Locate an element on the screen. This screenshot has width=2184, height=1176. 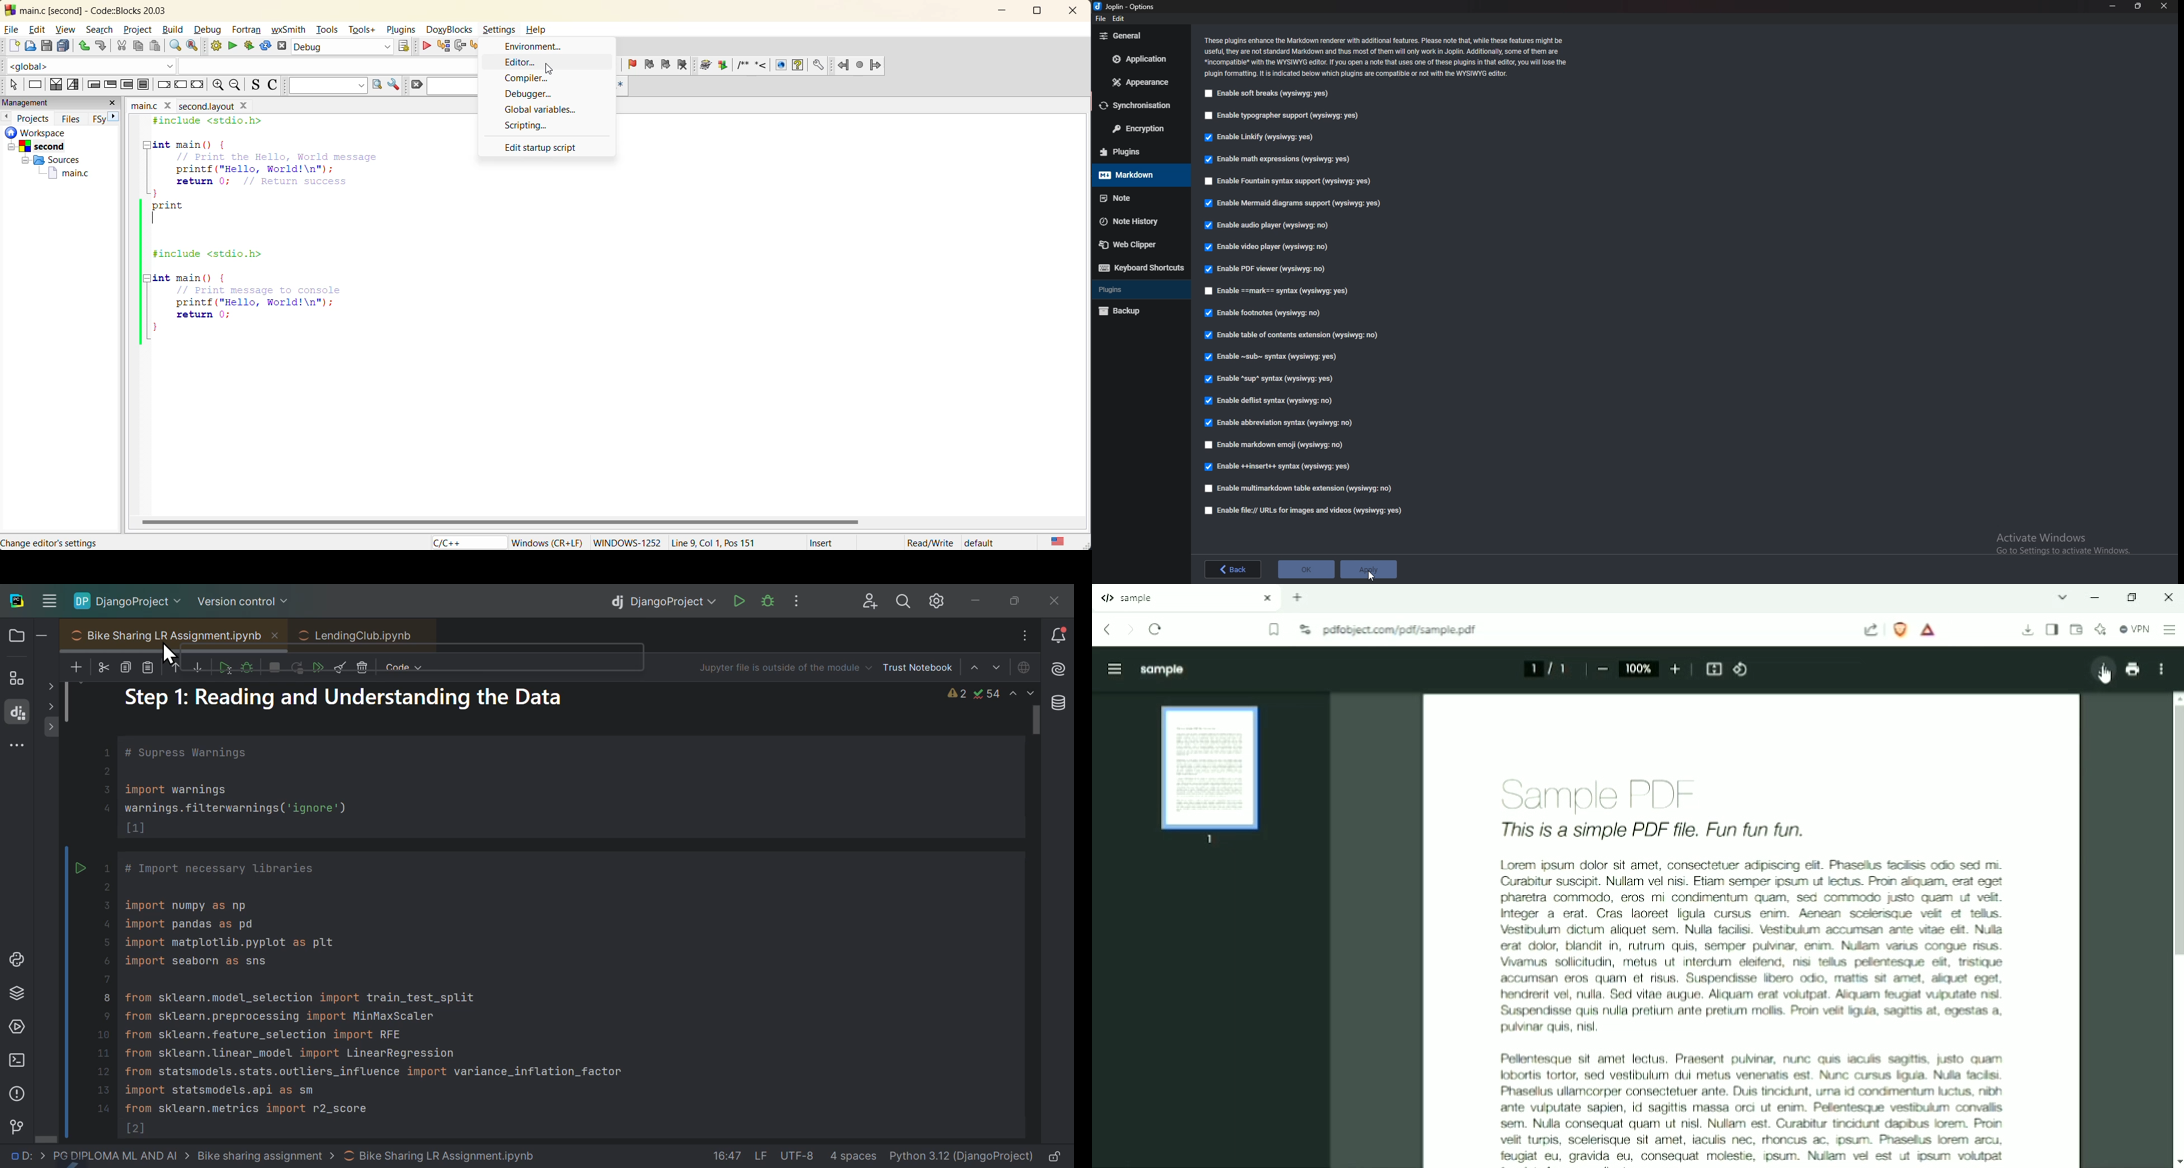
enable typographer support is located at coordinates (1285, 115).